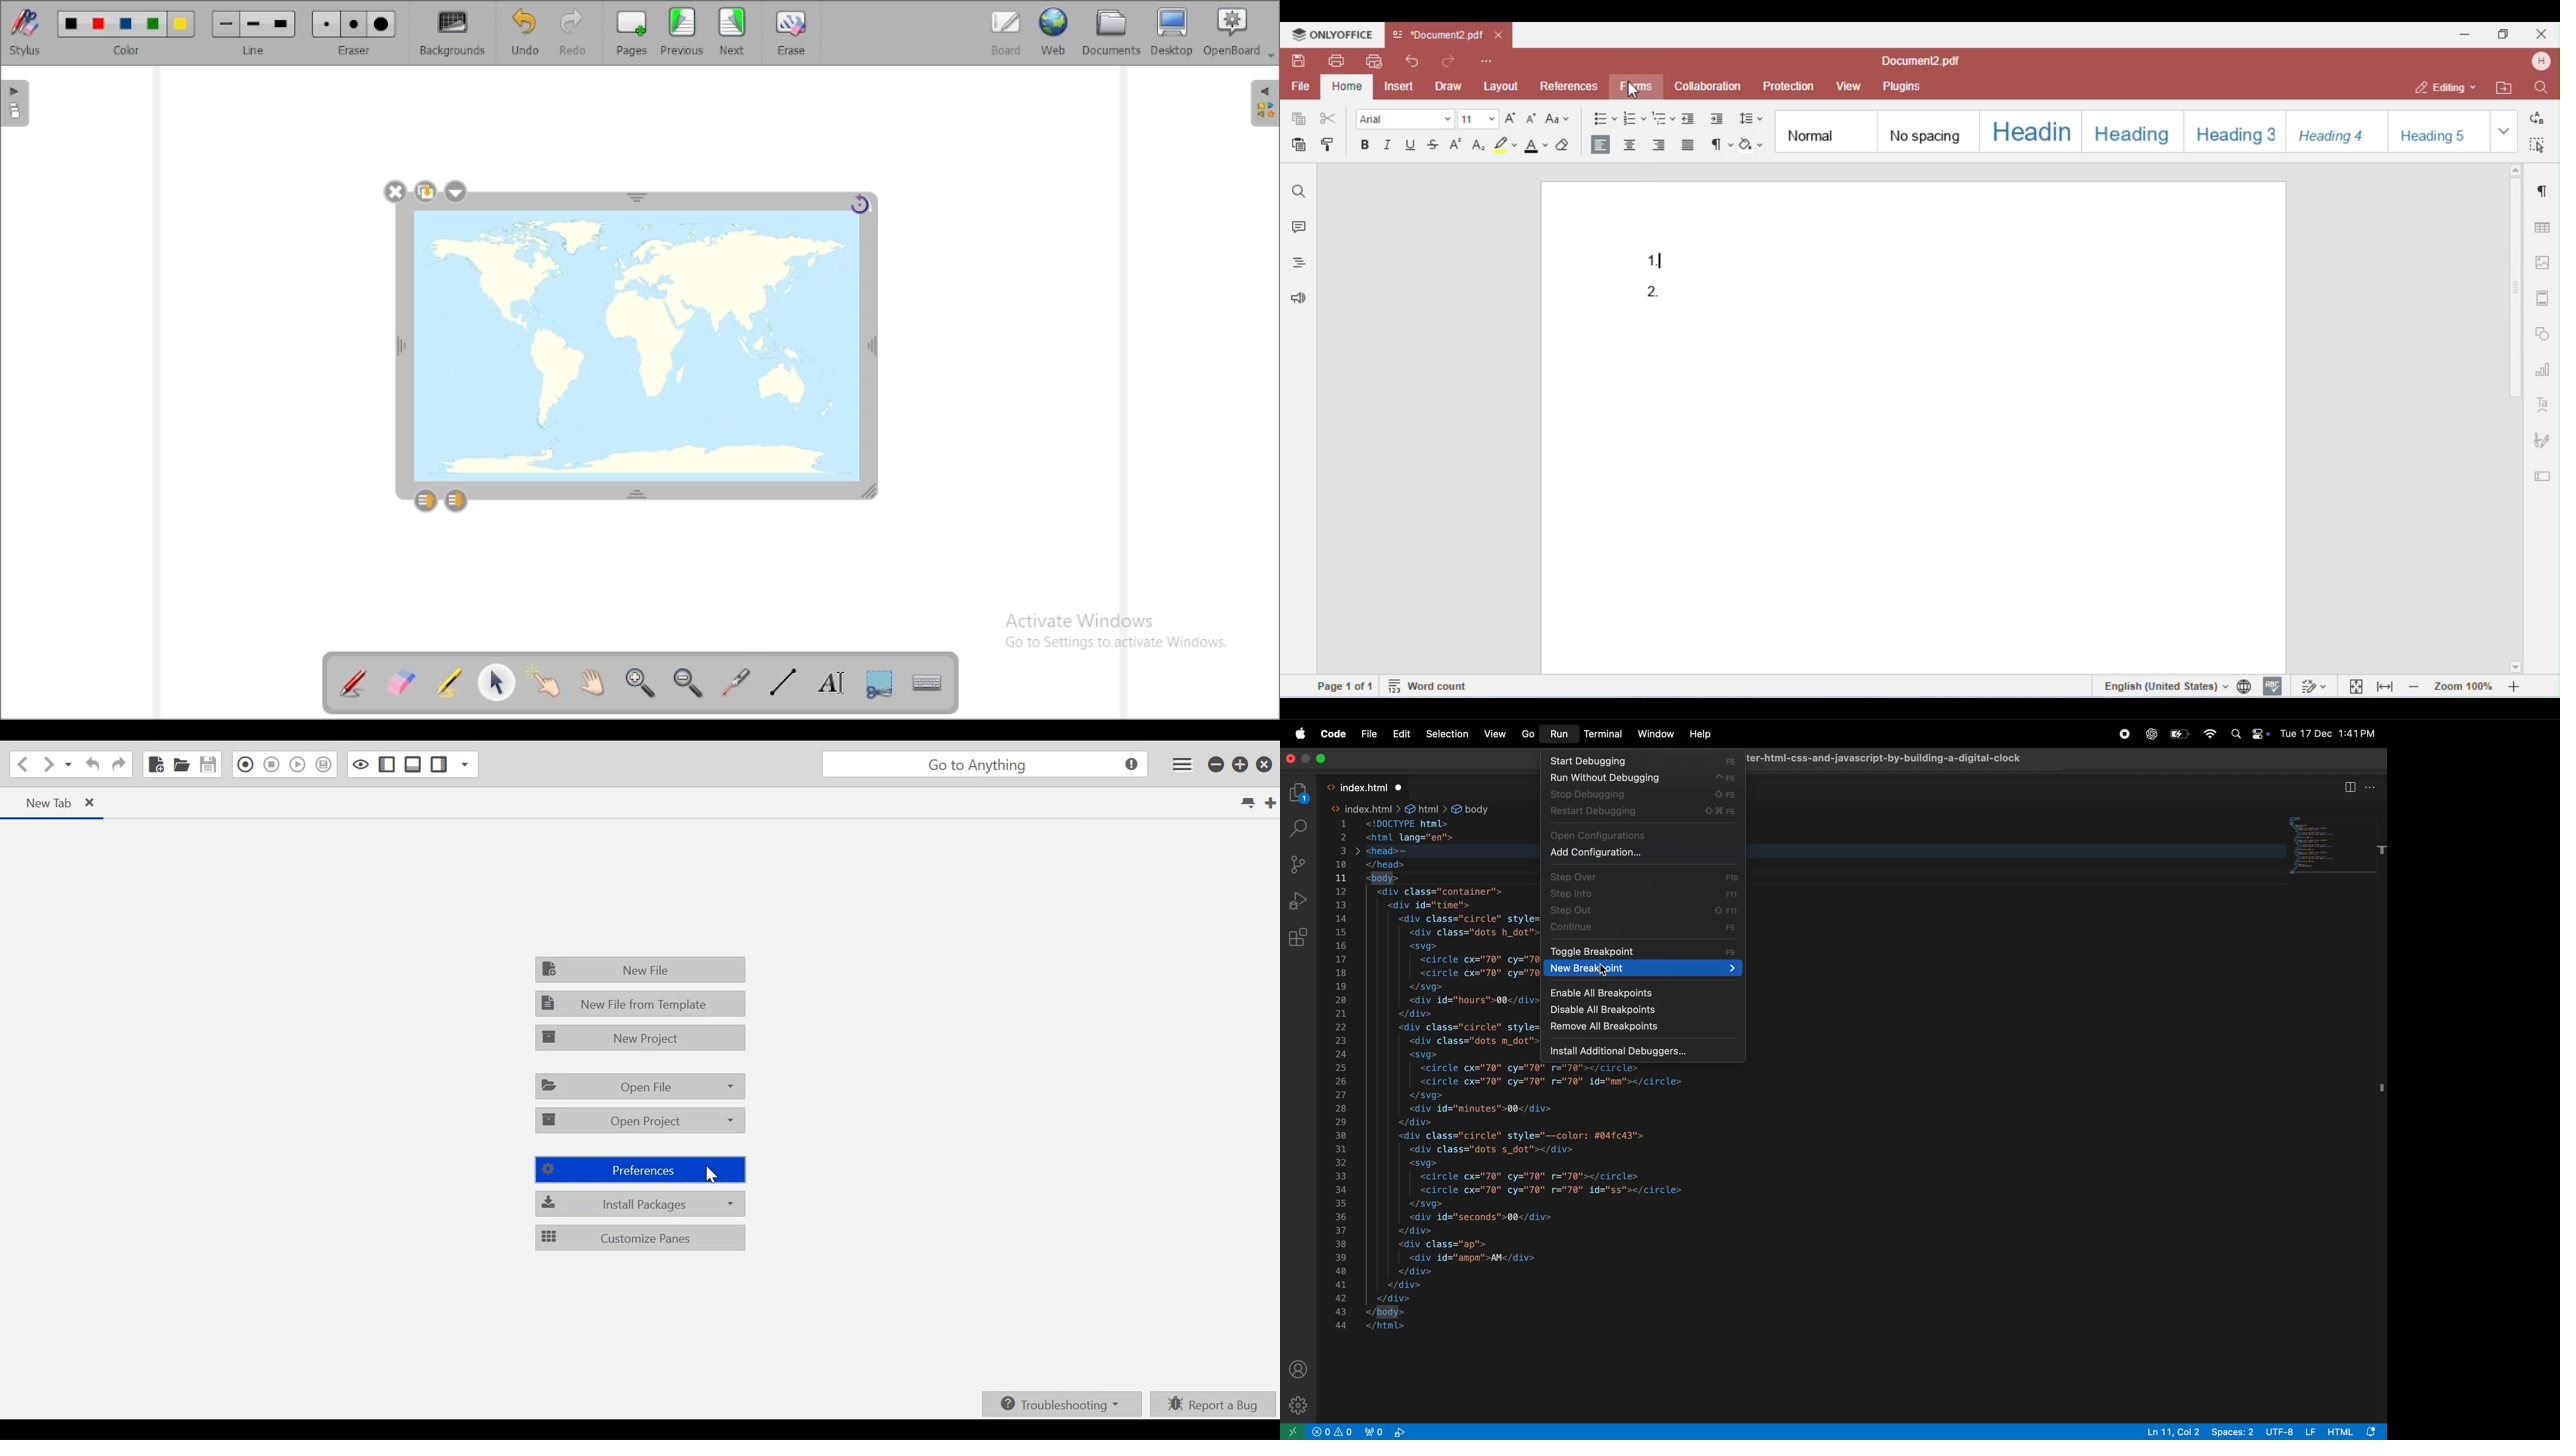  I want to click on Edit, so click(1402, 734).